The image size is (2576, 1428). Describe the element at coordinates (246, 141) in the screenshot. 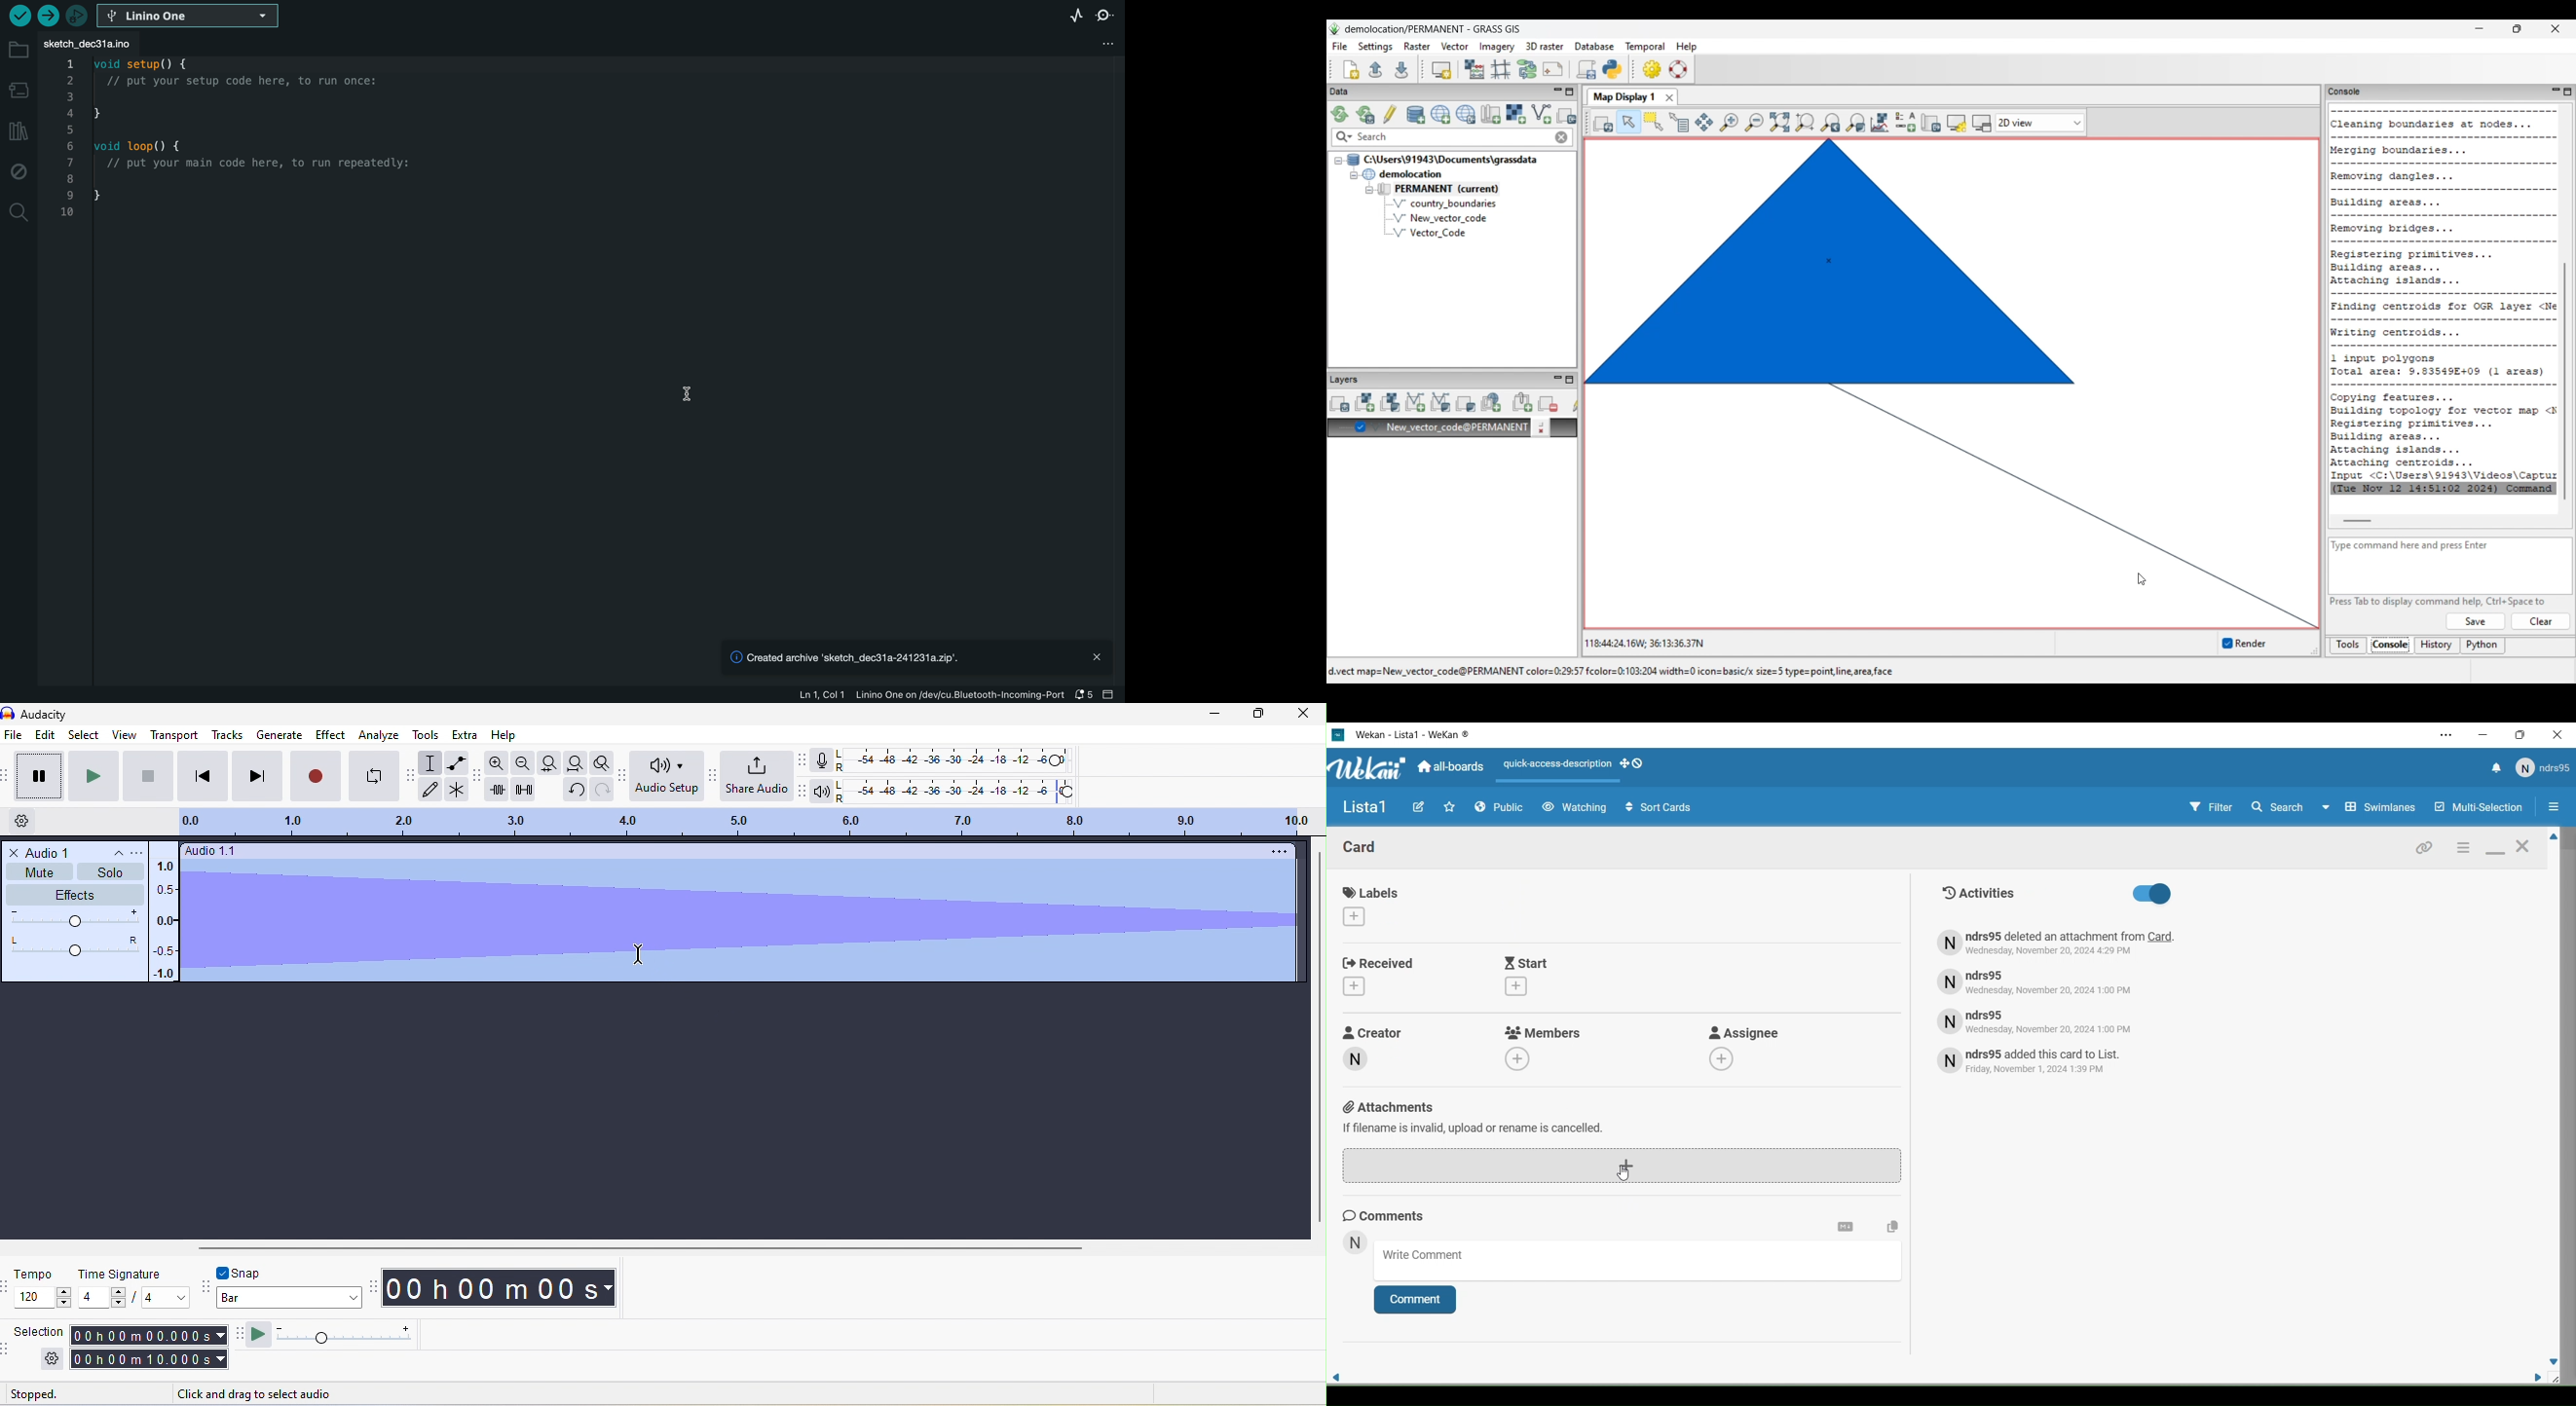

I see `code` at that location.